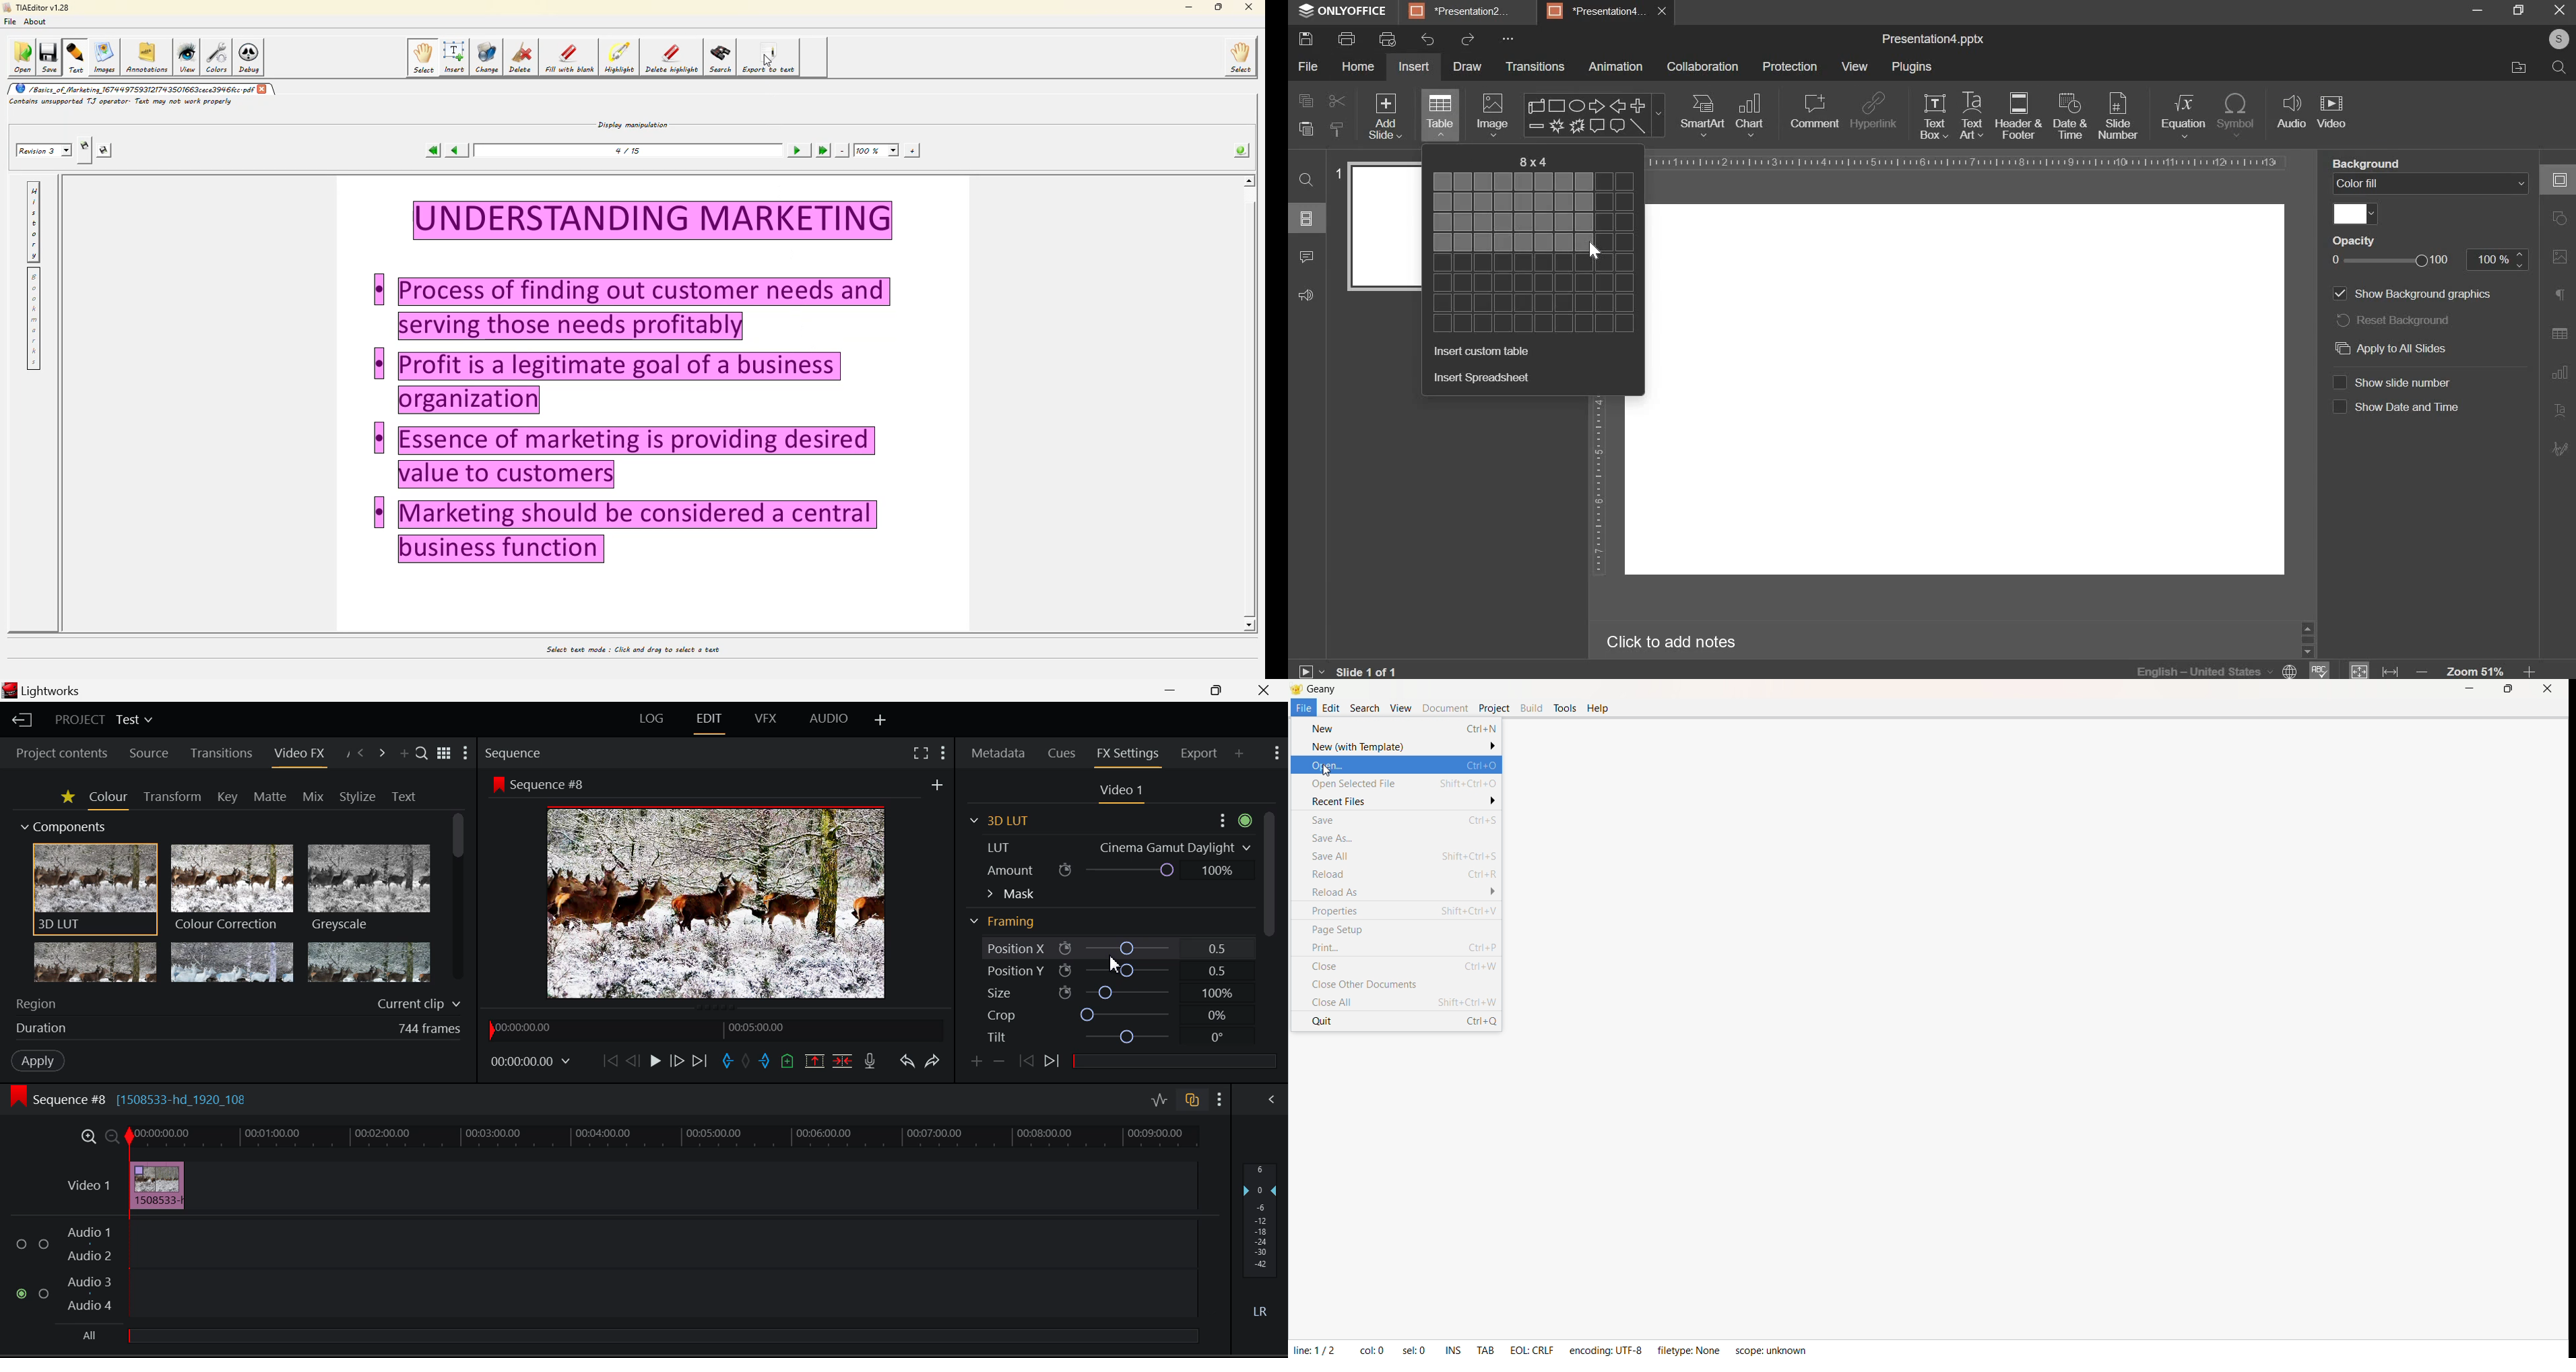 The width and height of the screenshot is (2576, 1372). Describe the element at coordinates (2360, 671) in the screenshot. I see `fit to slide` at that location.